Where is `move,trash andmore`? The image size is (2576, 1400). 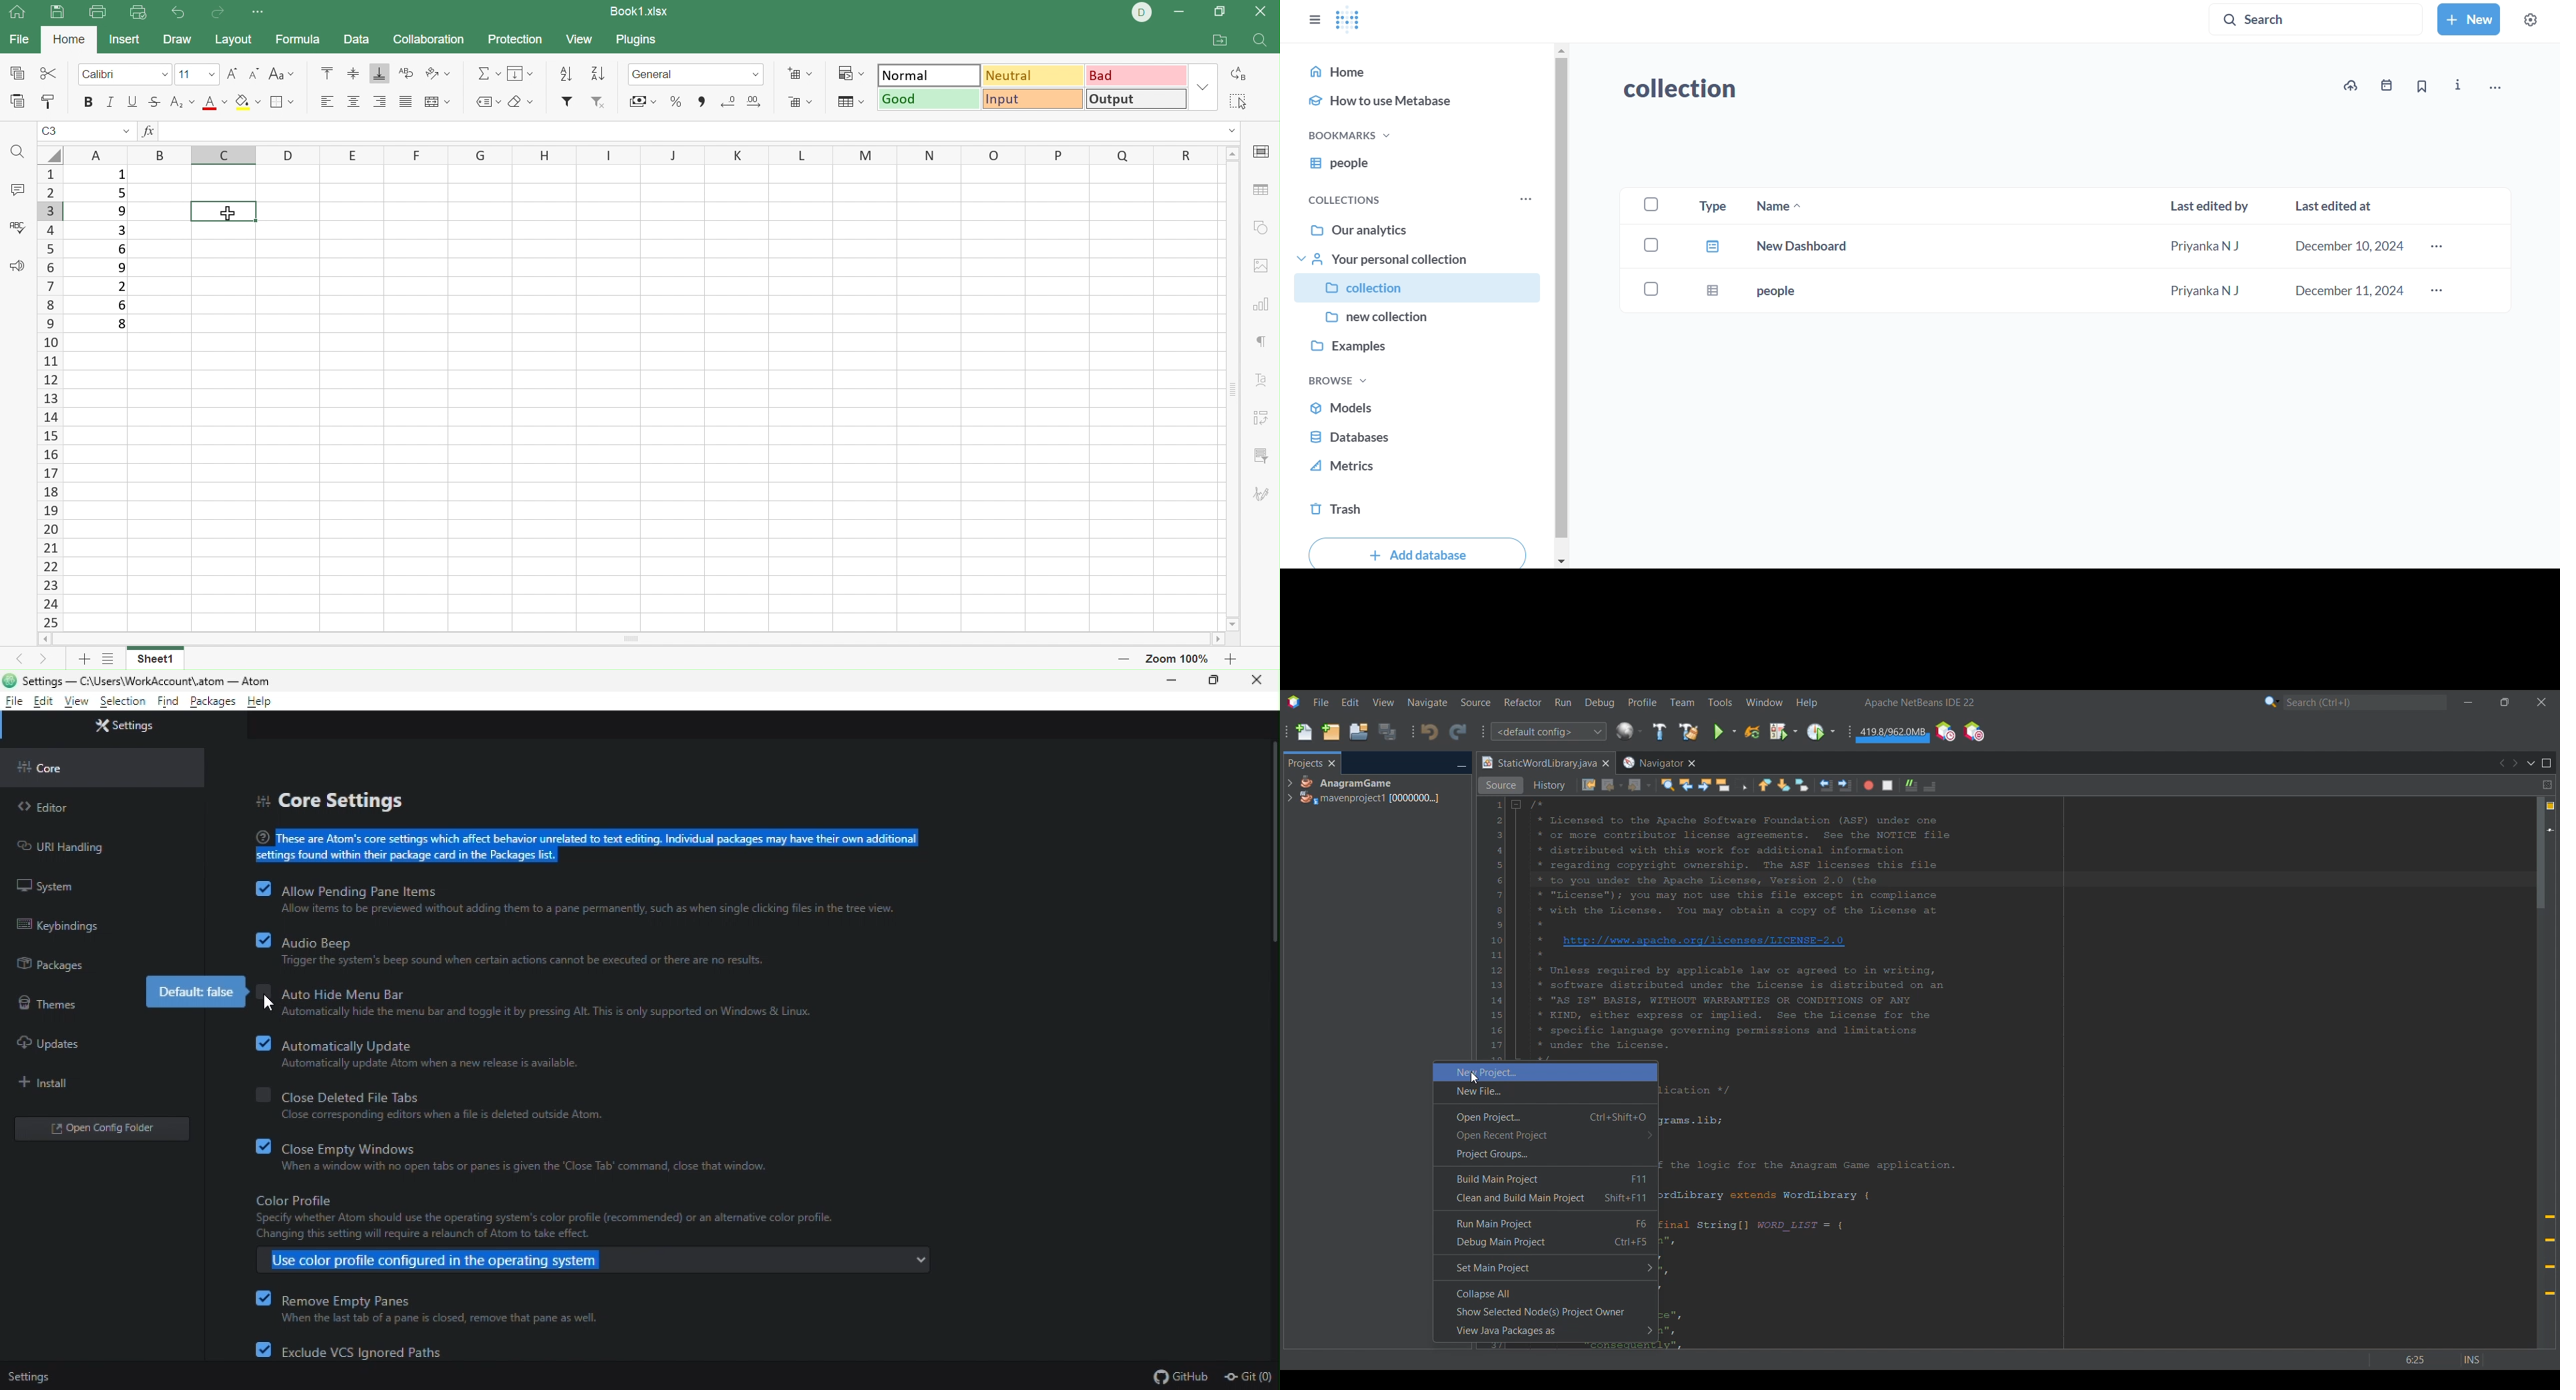 move,trash andmore is located at coordinates (2497, 88).